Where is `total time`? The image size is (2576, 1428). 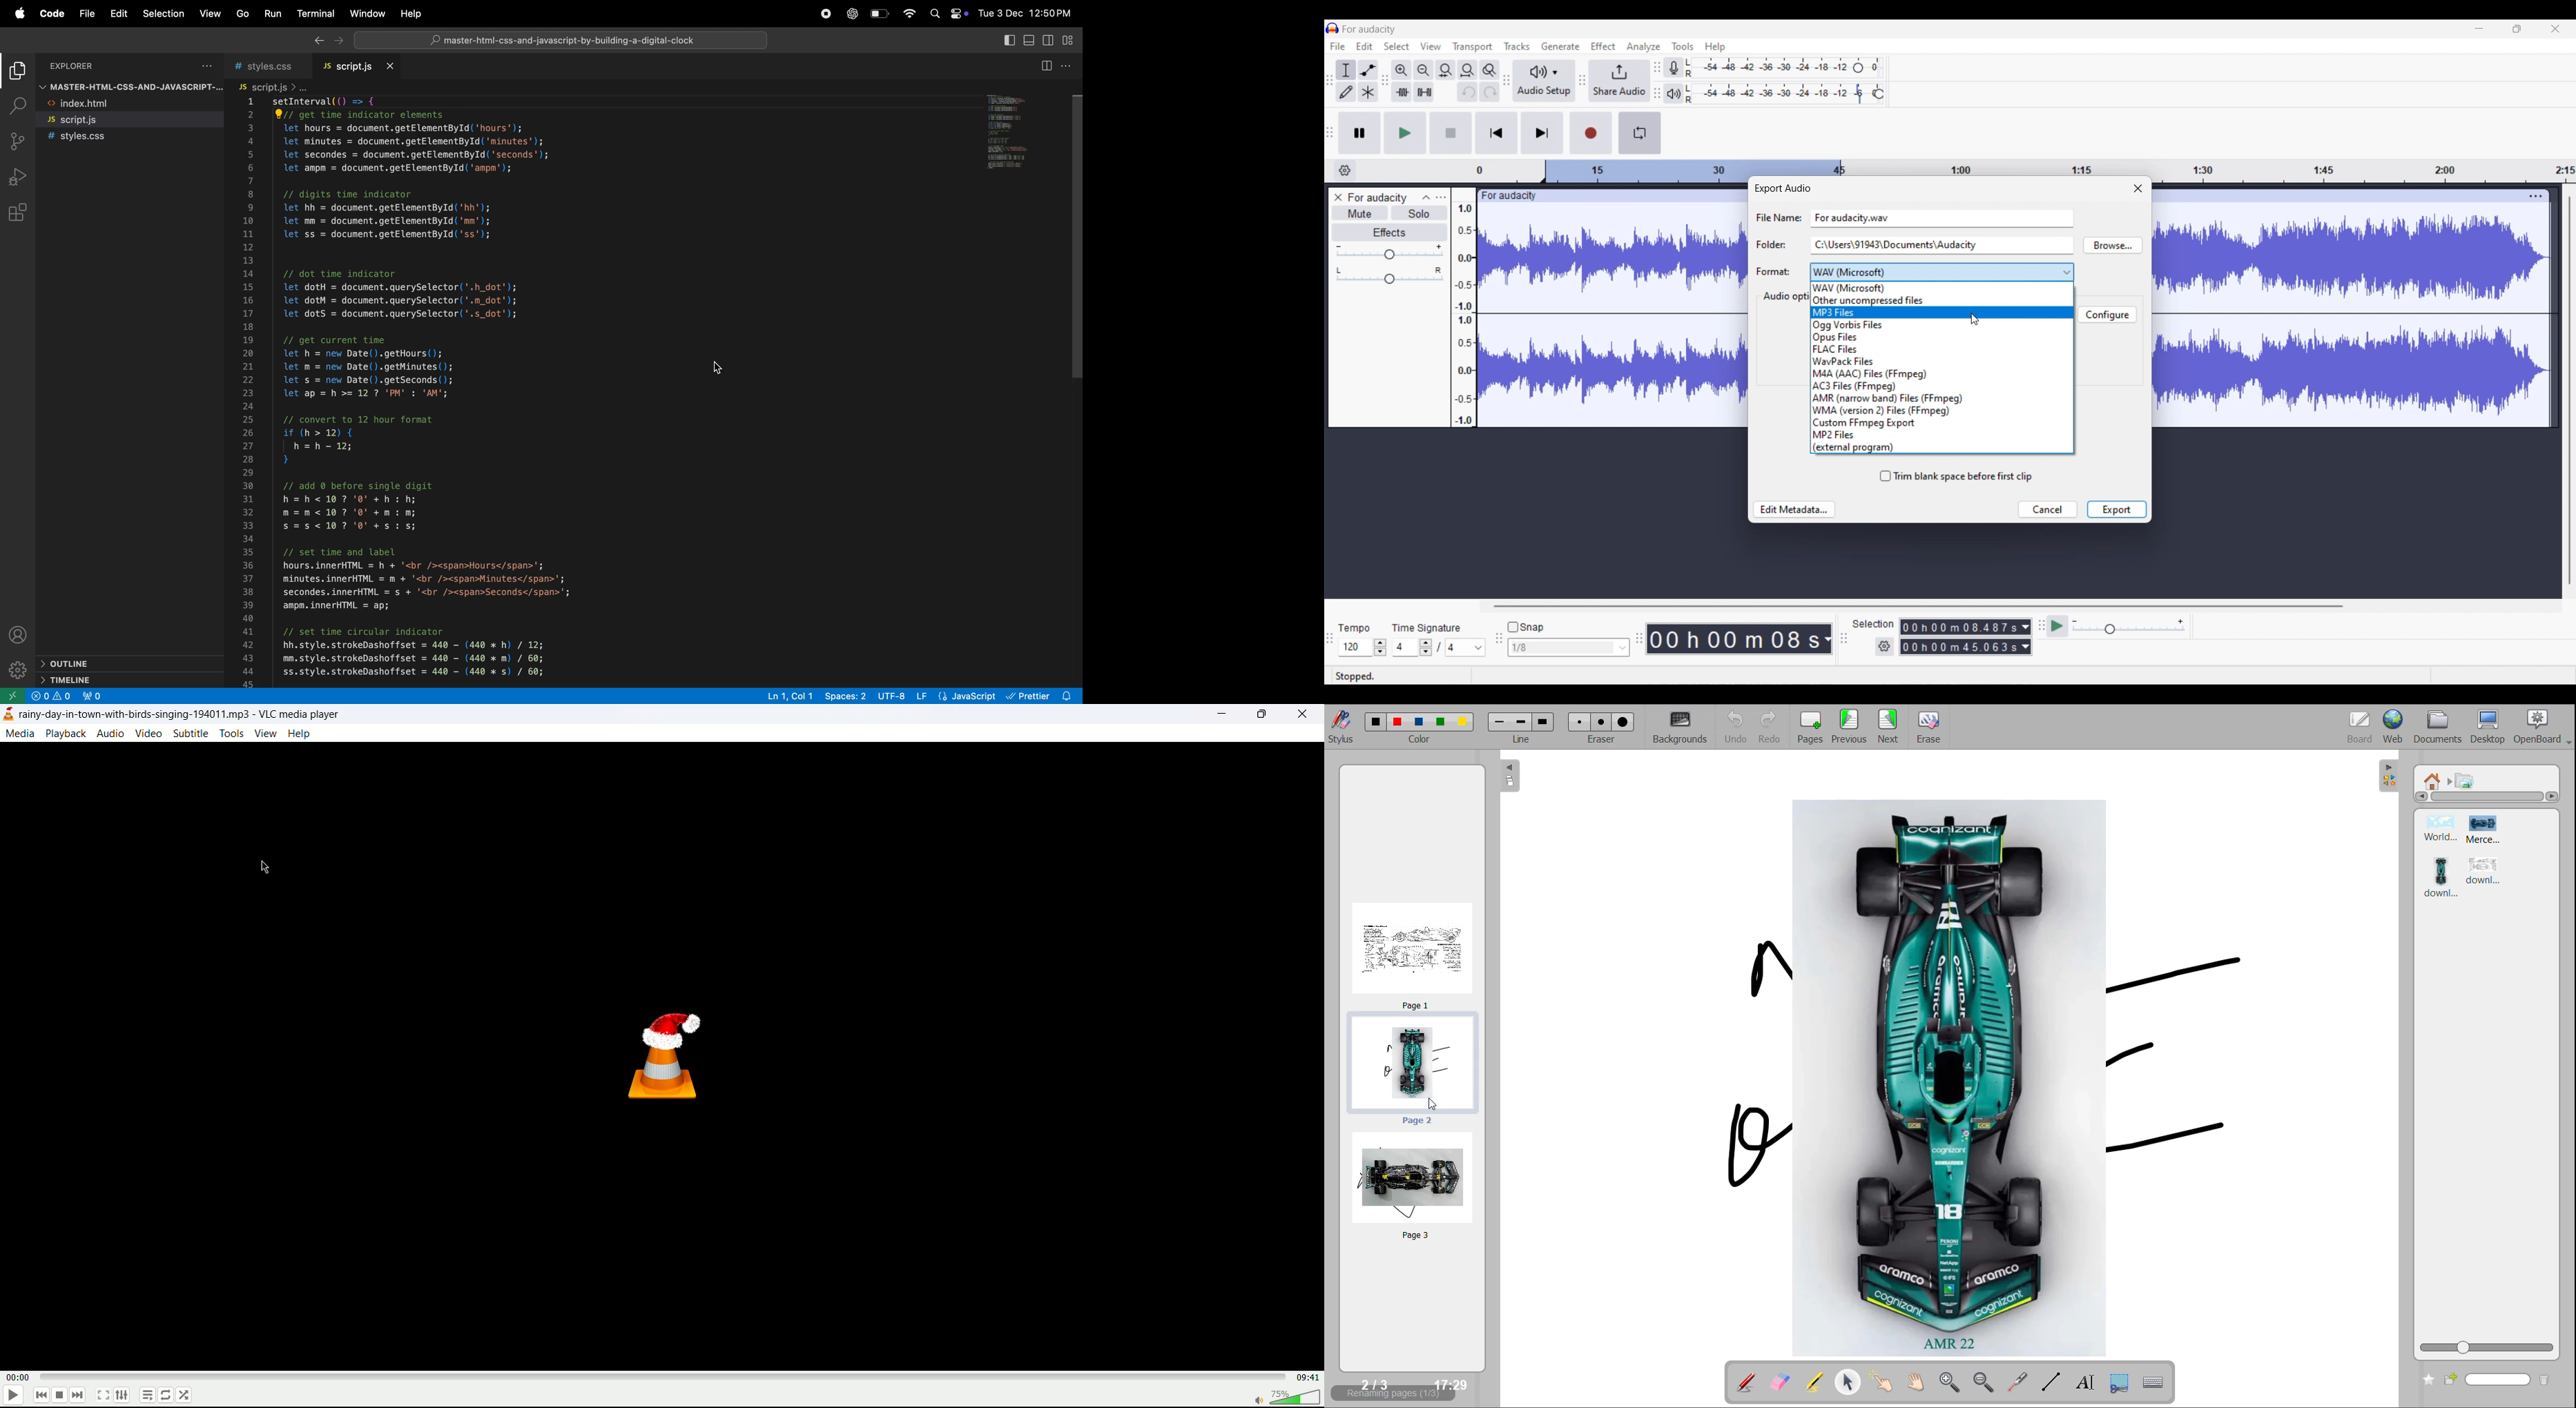
total time is located at coordinates (1303, 1377).